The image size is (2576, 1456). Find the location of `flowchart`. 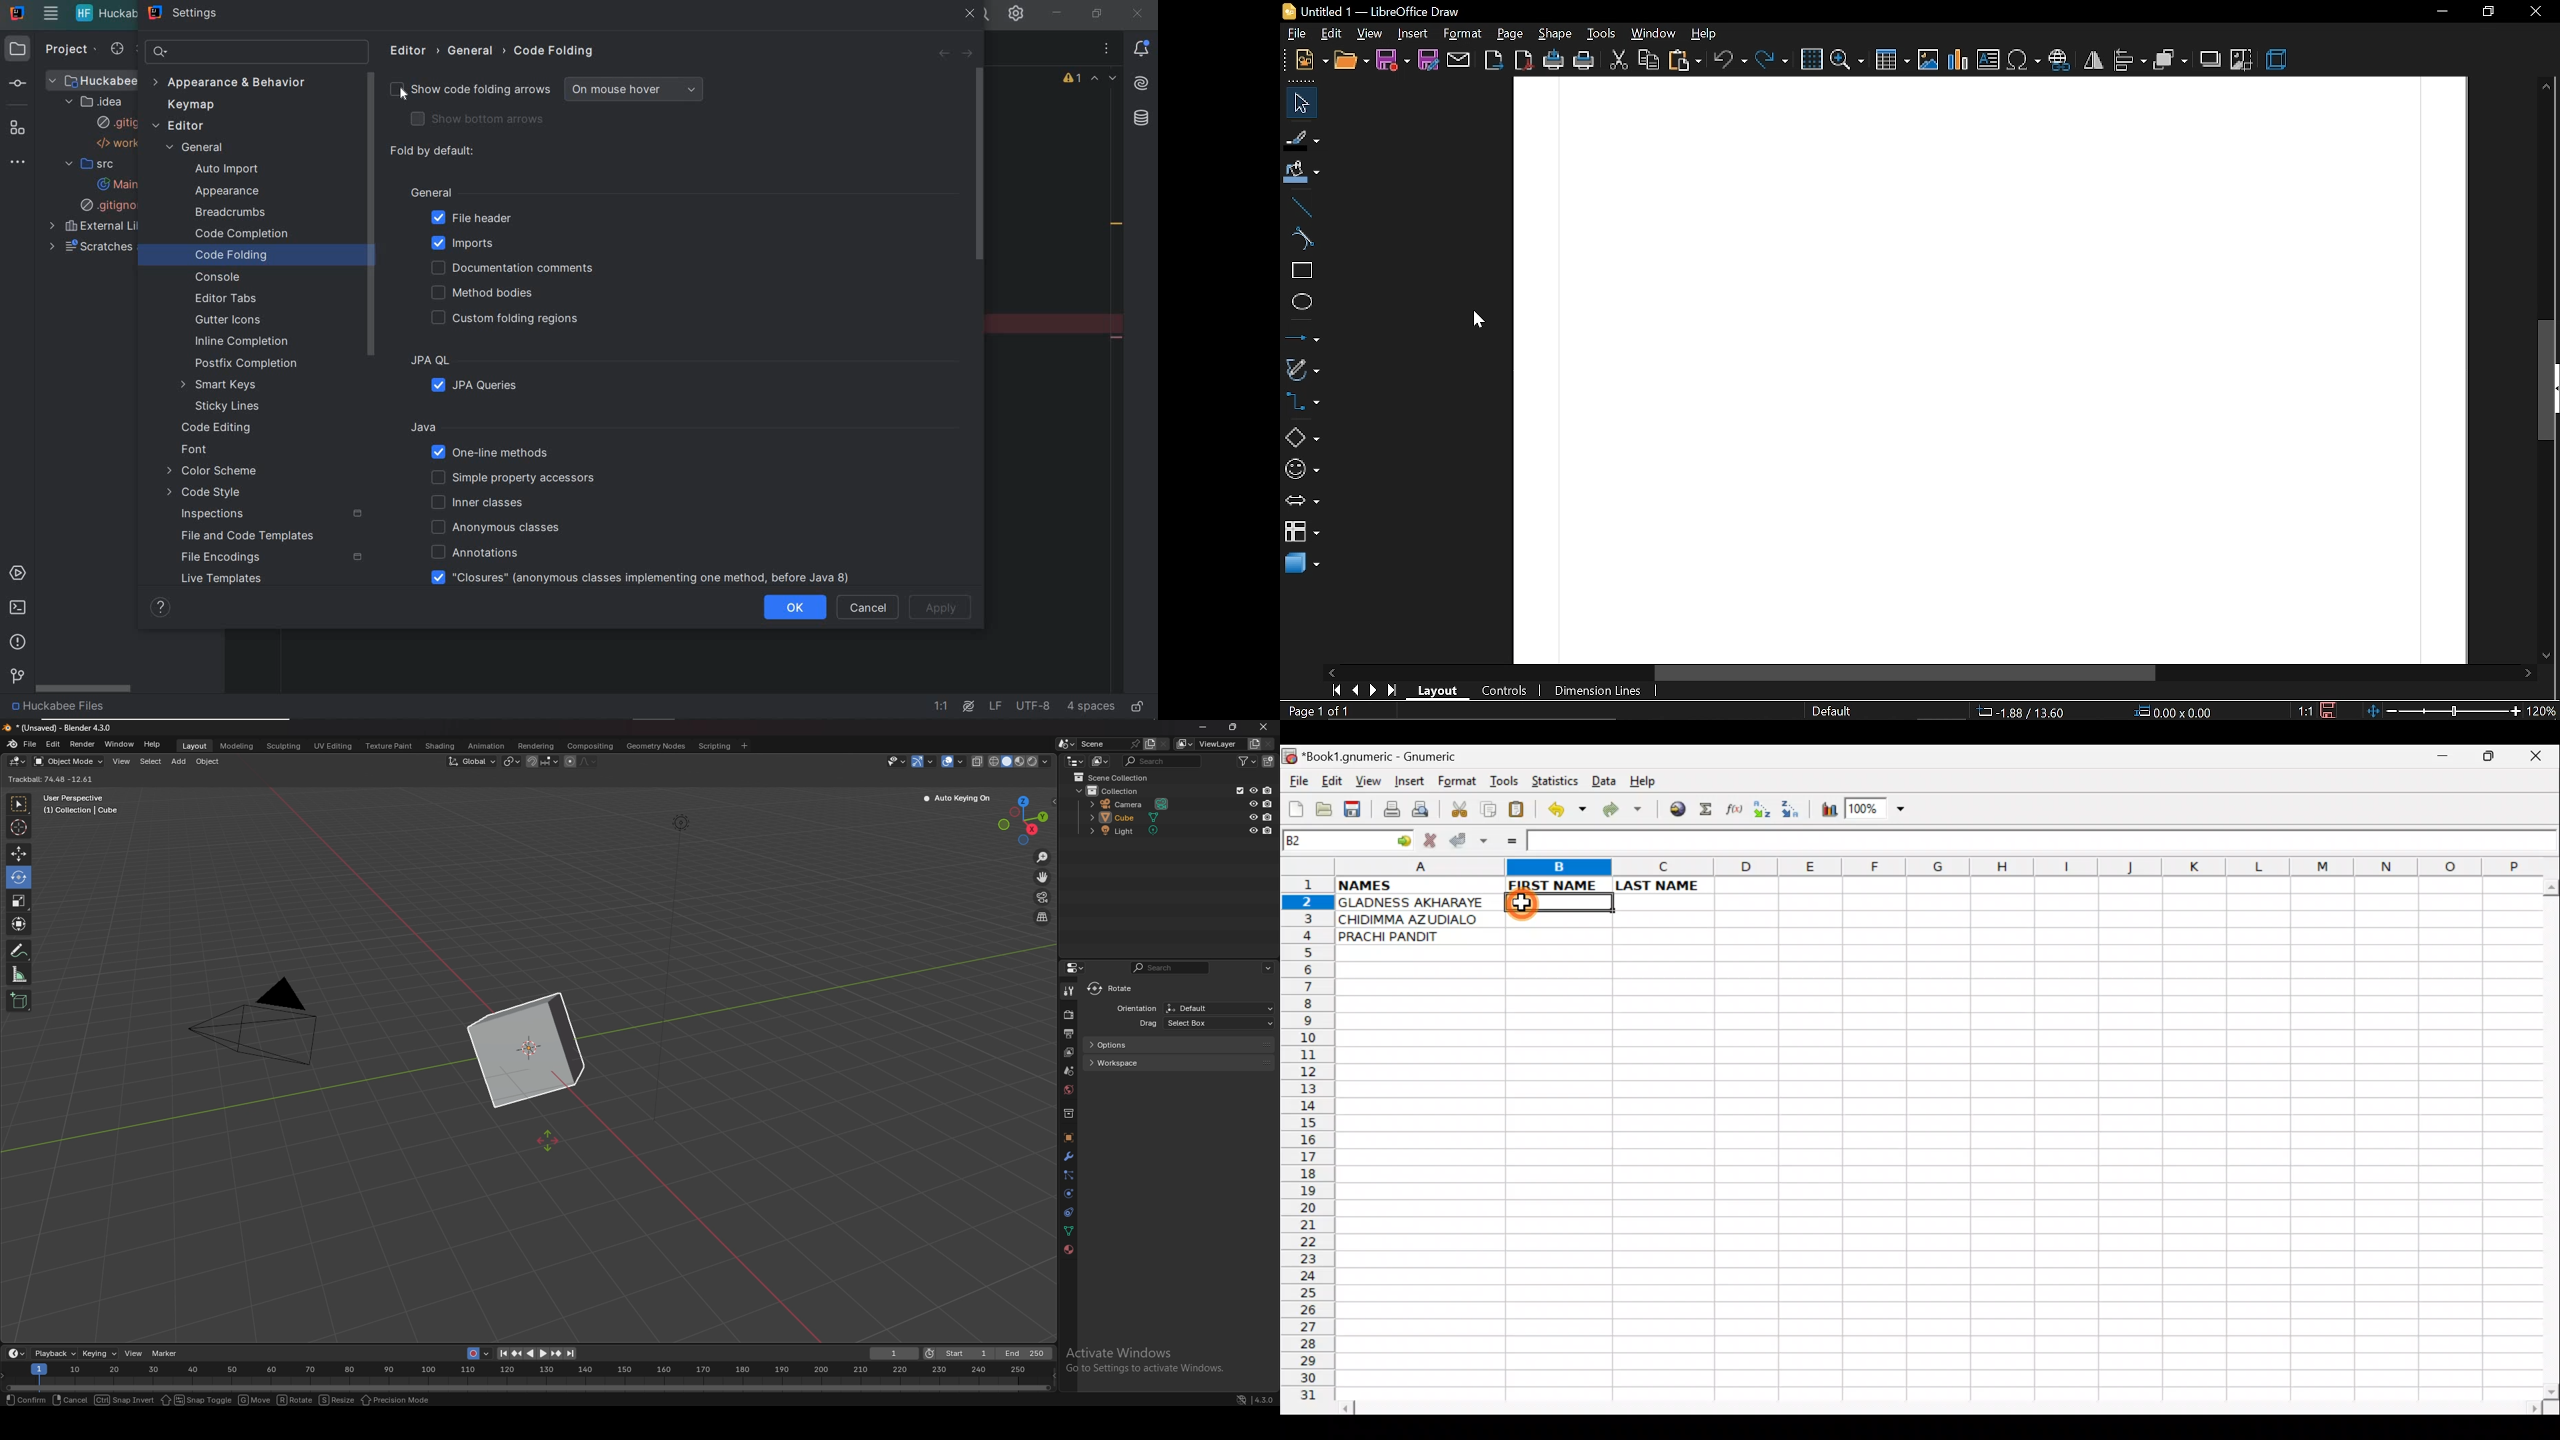

flowchart is located at coordinates (1300, 532).